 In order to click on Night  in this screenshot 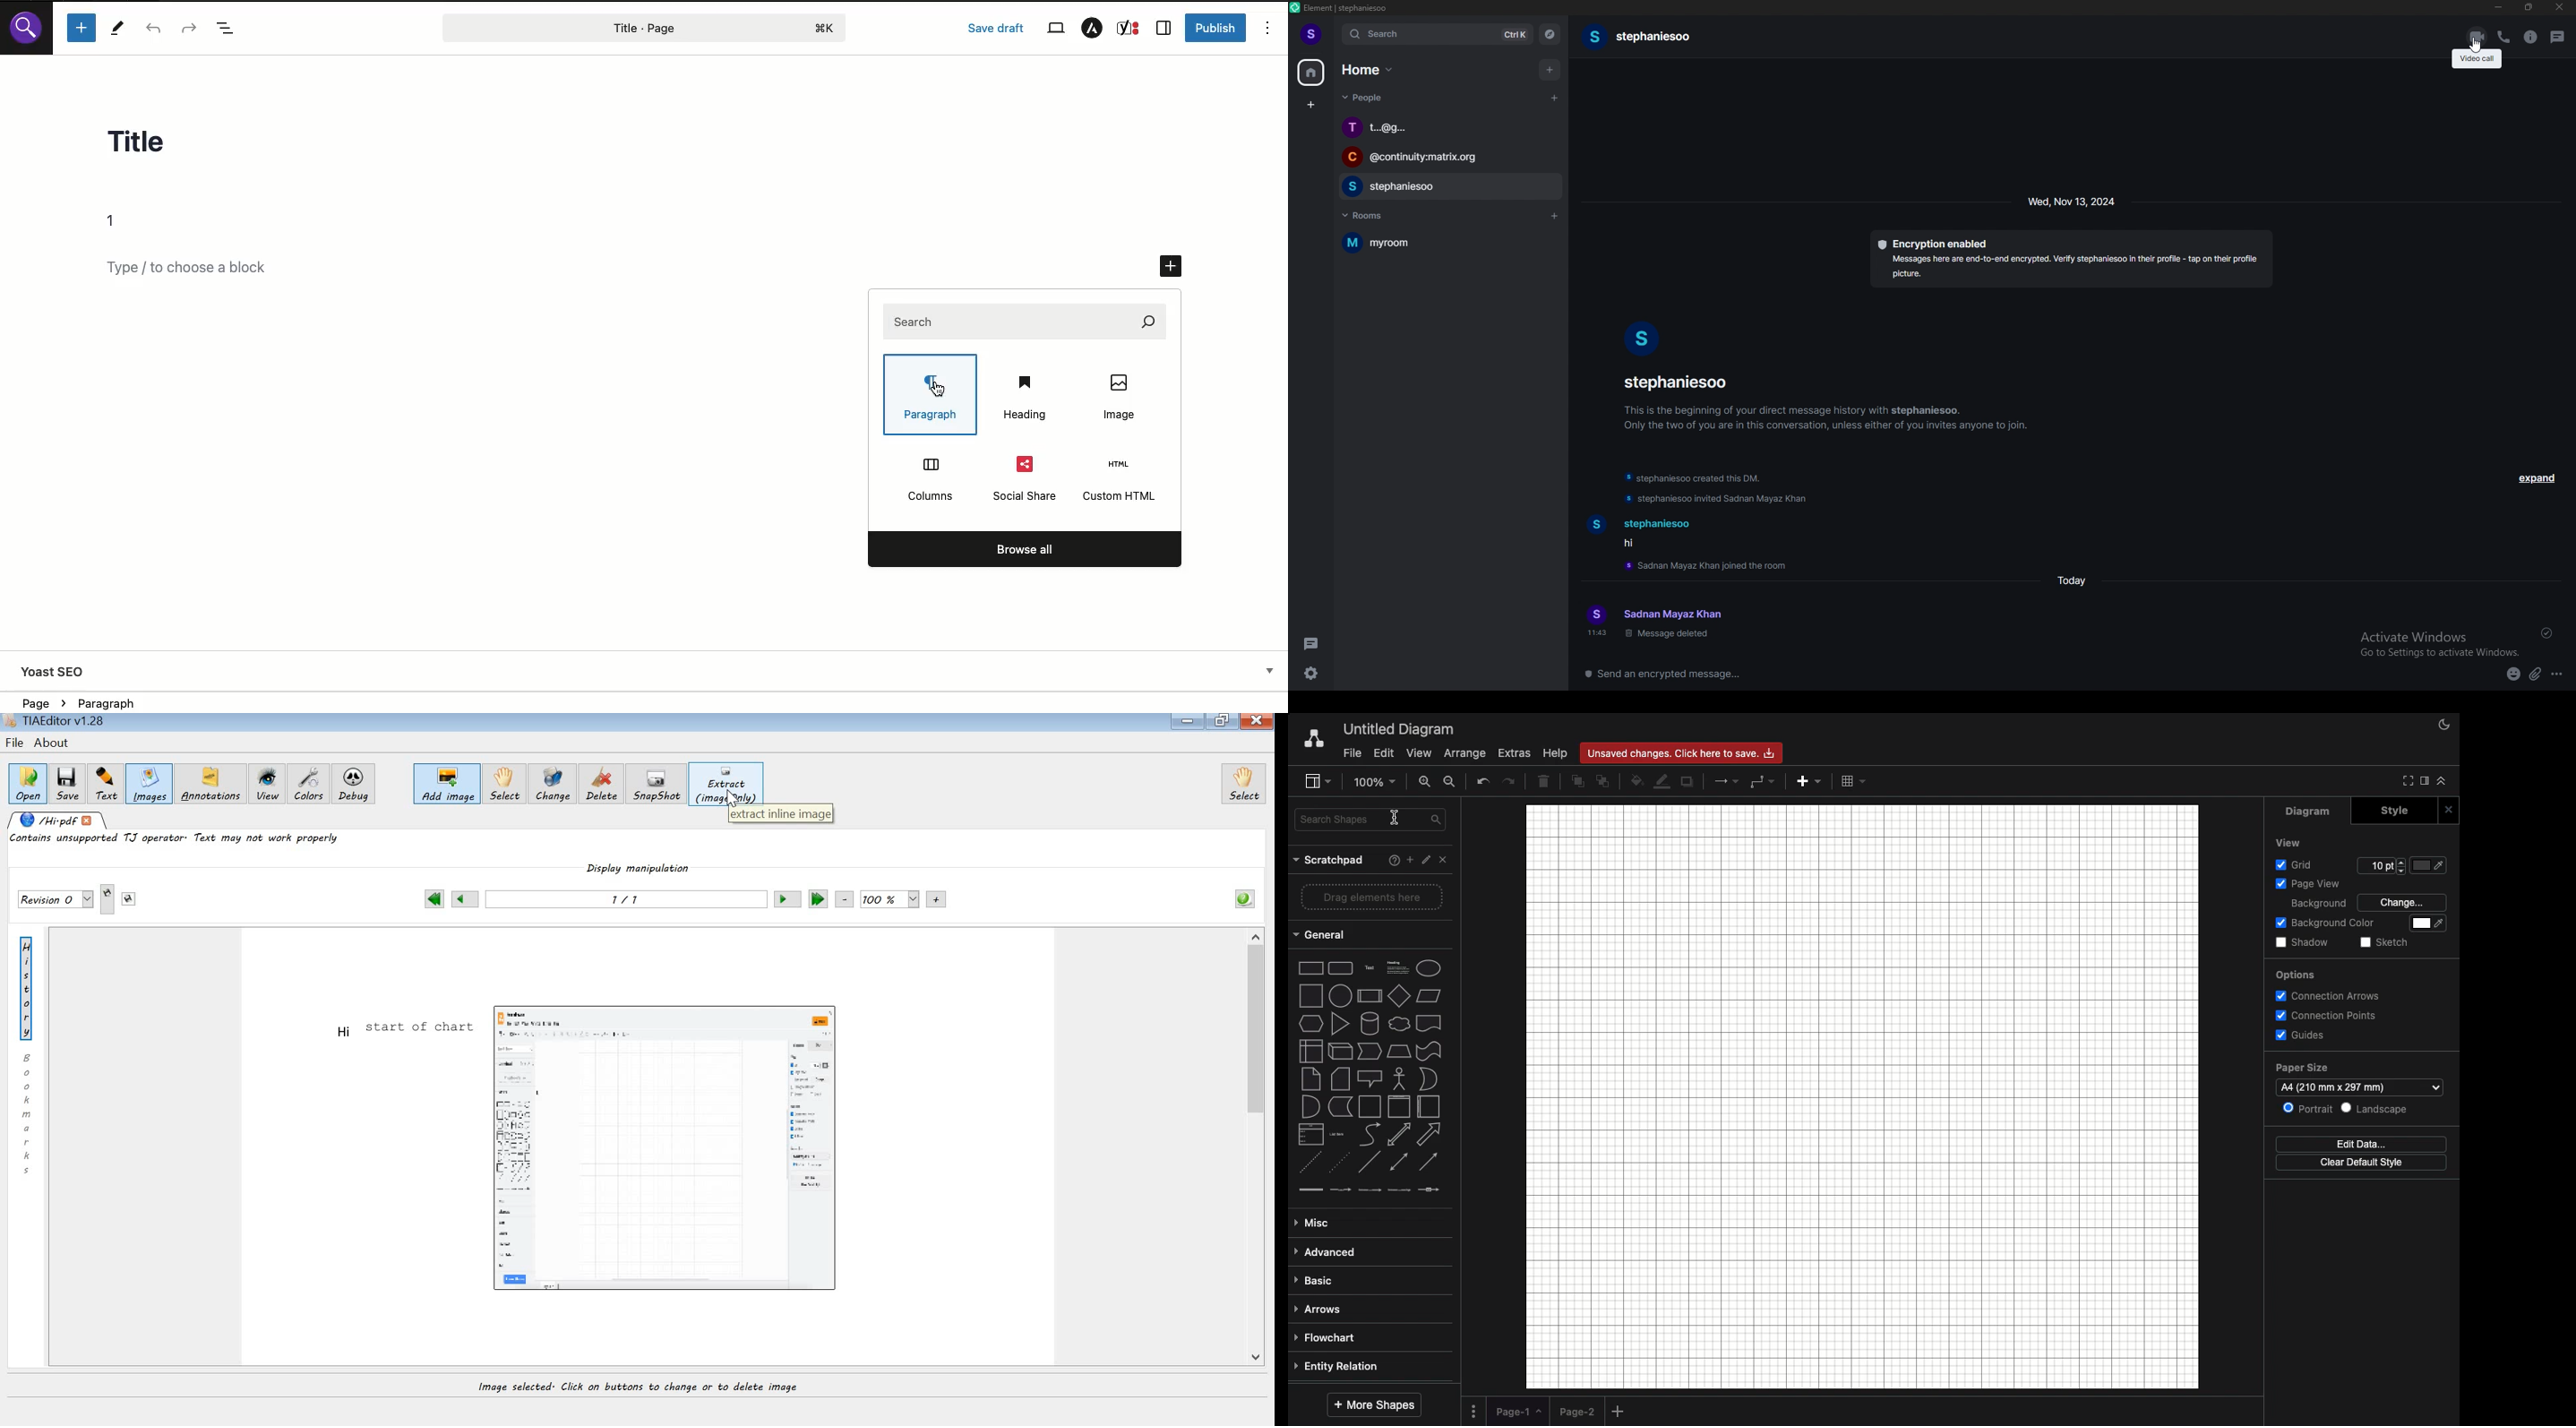, I will do `click(2445, 724)`.